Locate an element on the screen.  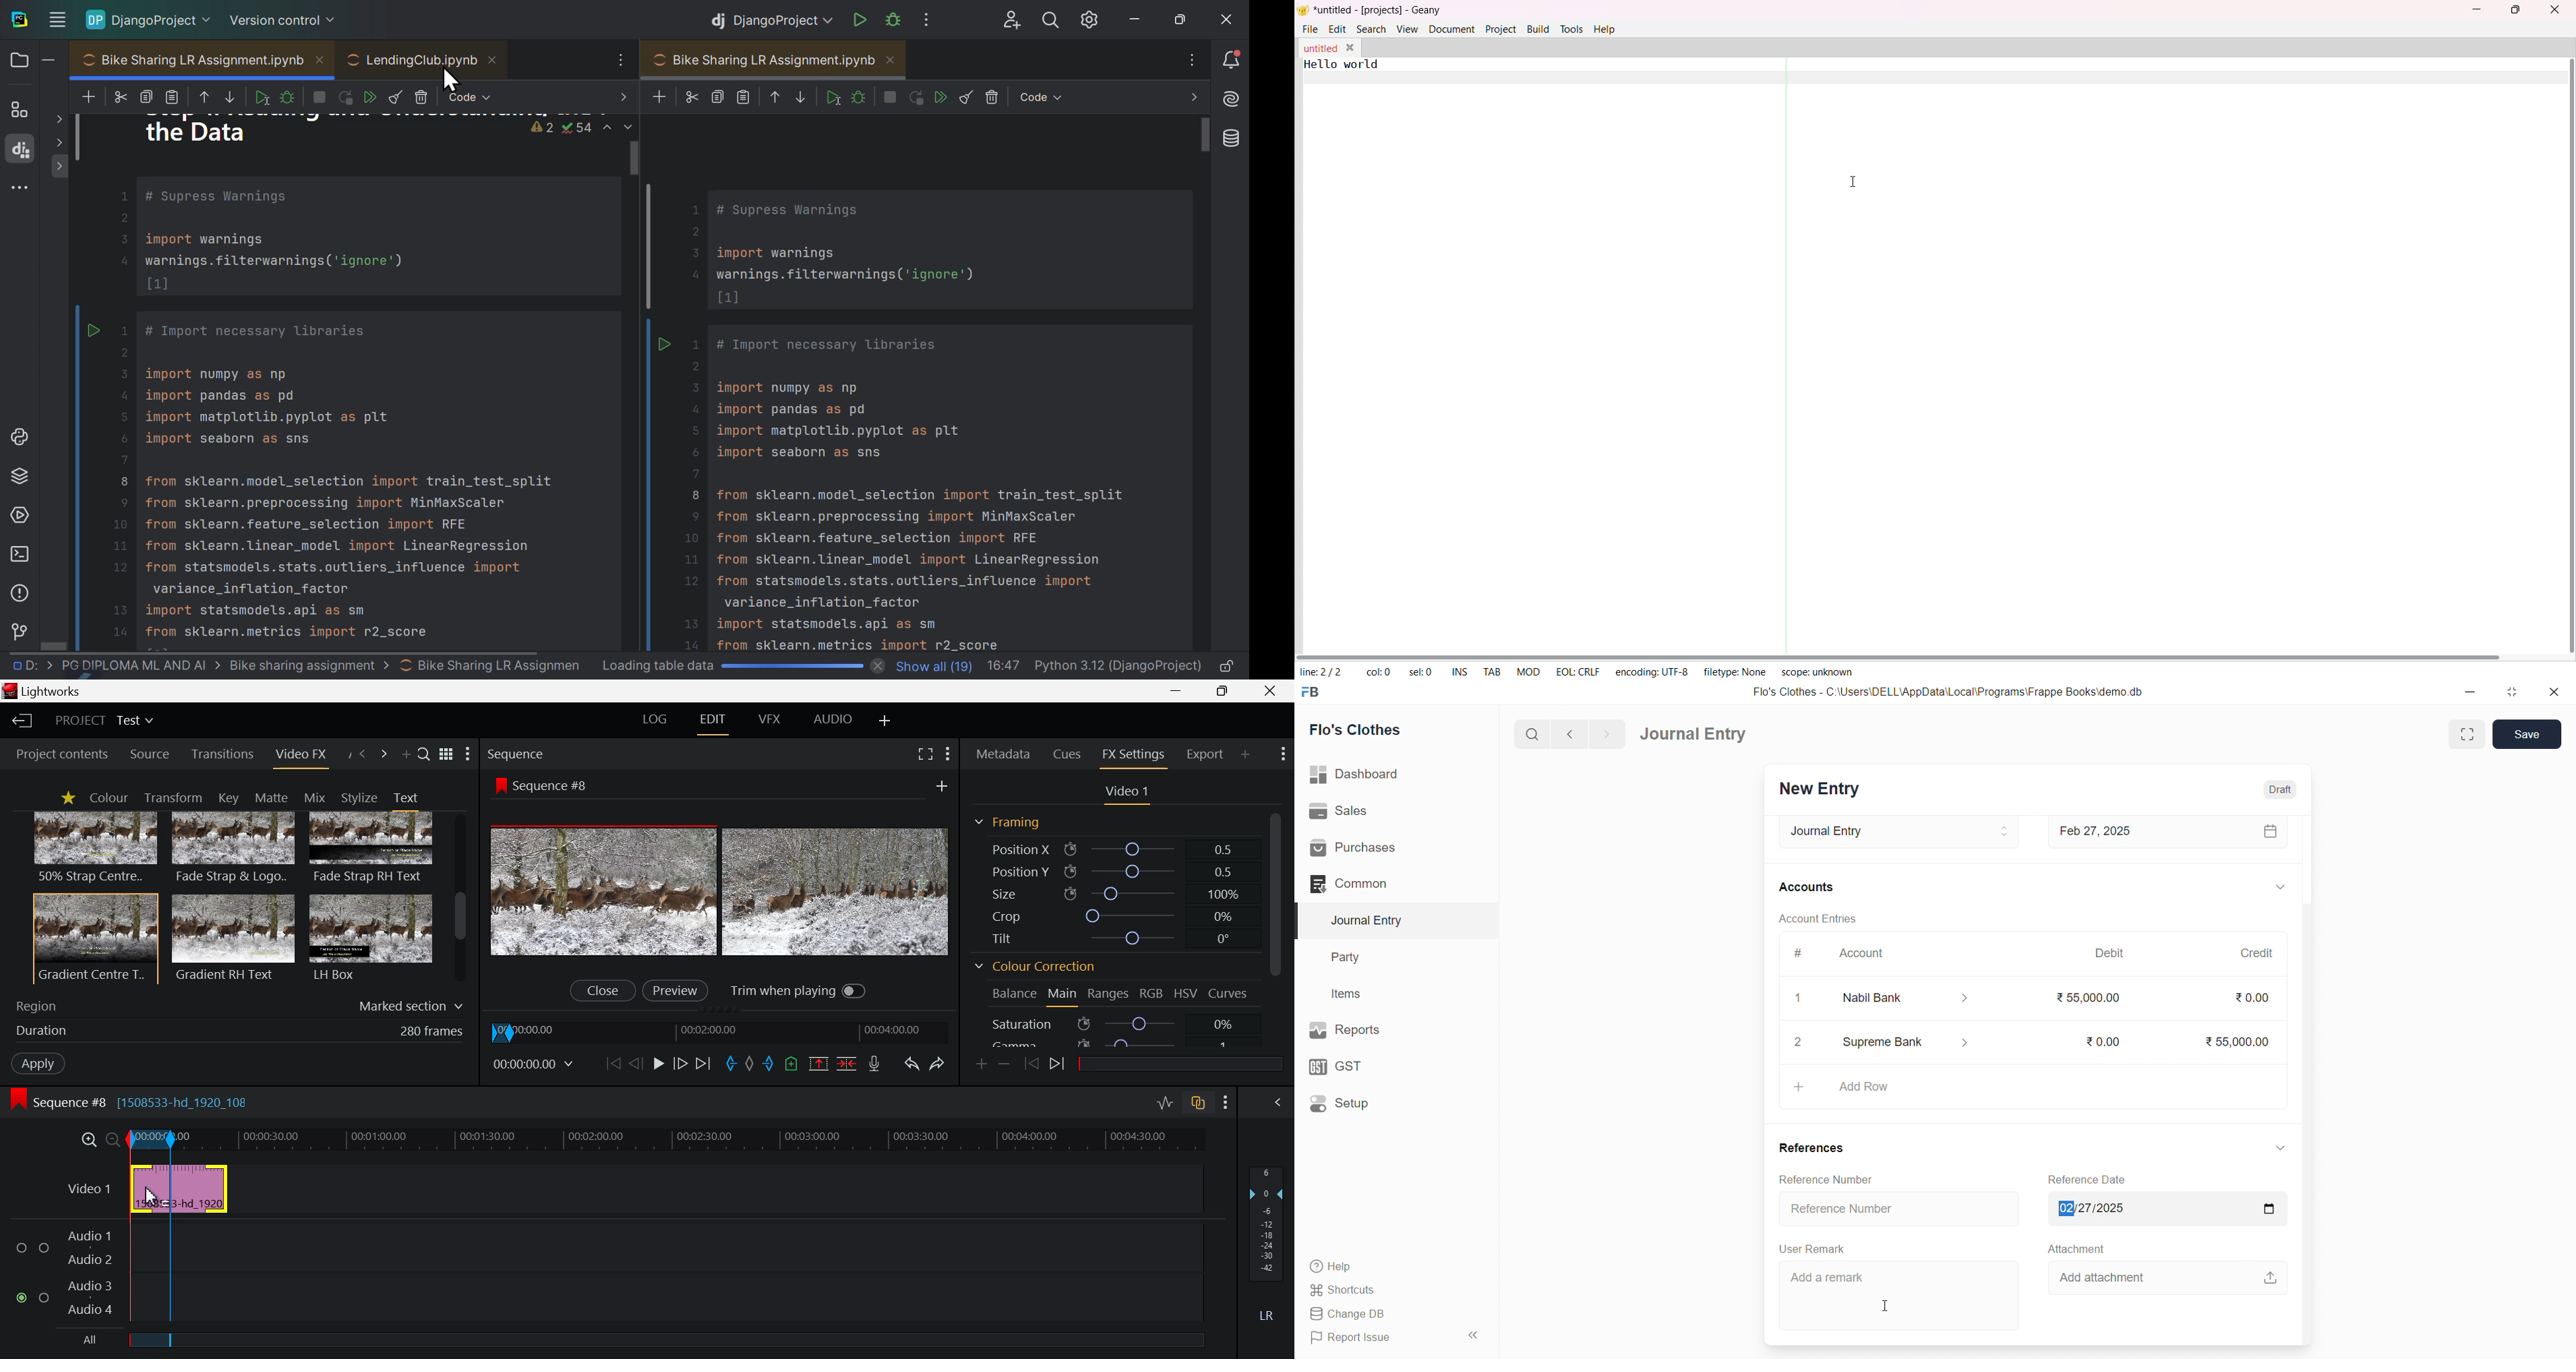
Video Layer is located at coordinates (88, 1186).